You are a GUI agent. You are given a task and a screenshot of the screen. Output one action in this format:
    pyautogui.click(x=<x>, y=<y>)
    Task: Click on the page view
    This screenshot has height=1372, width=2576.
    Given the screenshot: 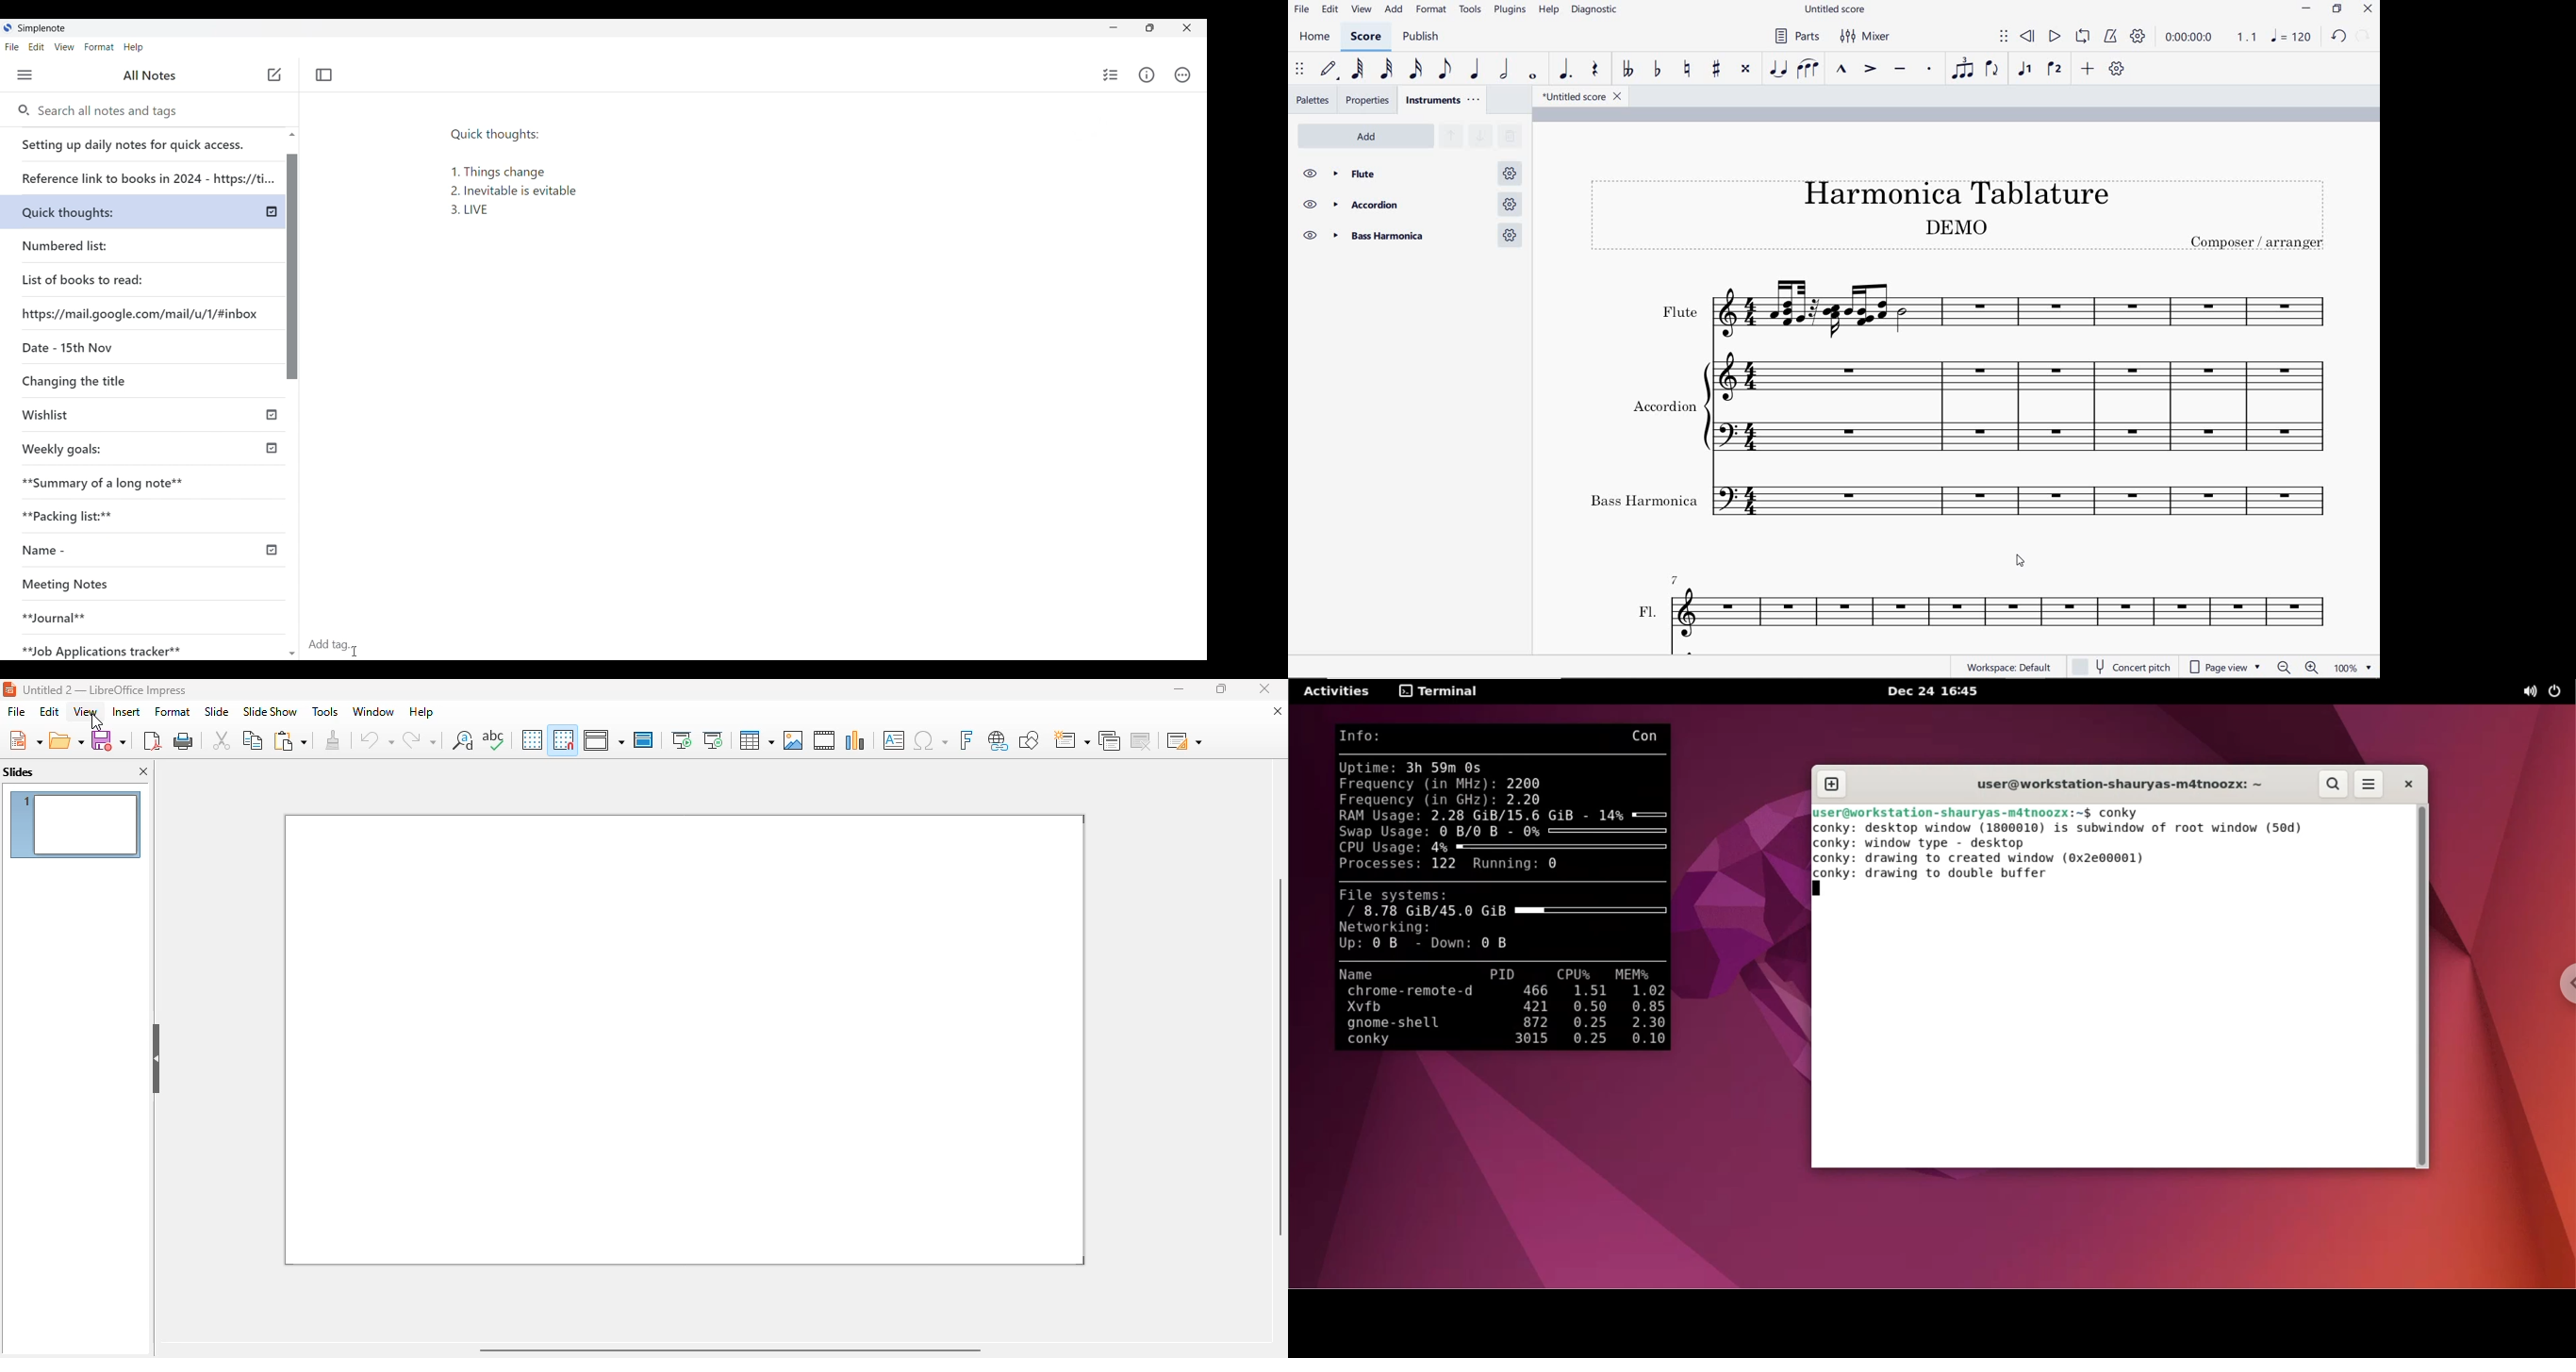 What is the action you would take?
    pyautogui.click(x=2226, y=668)
    